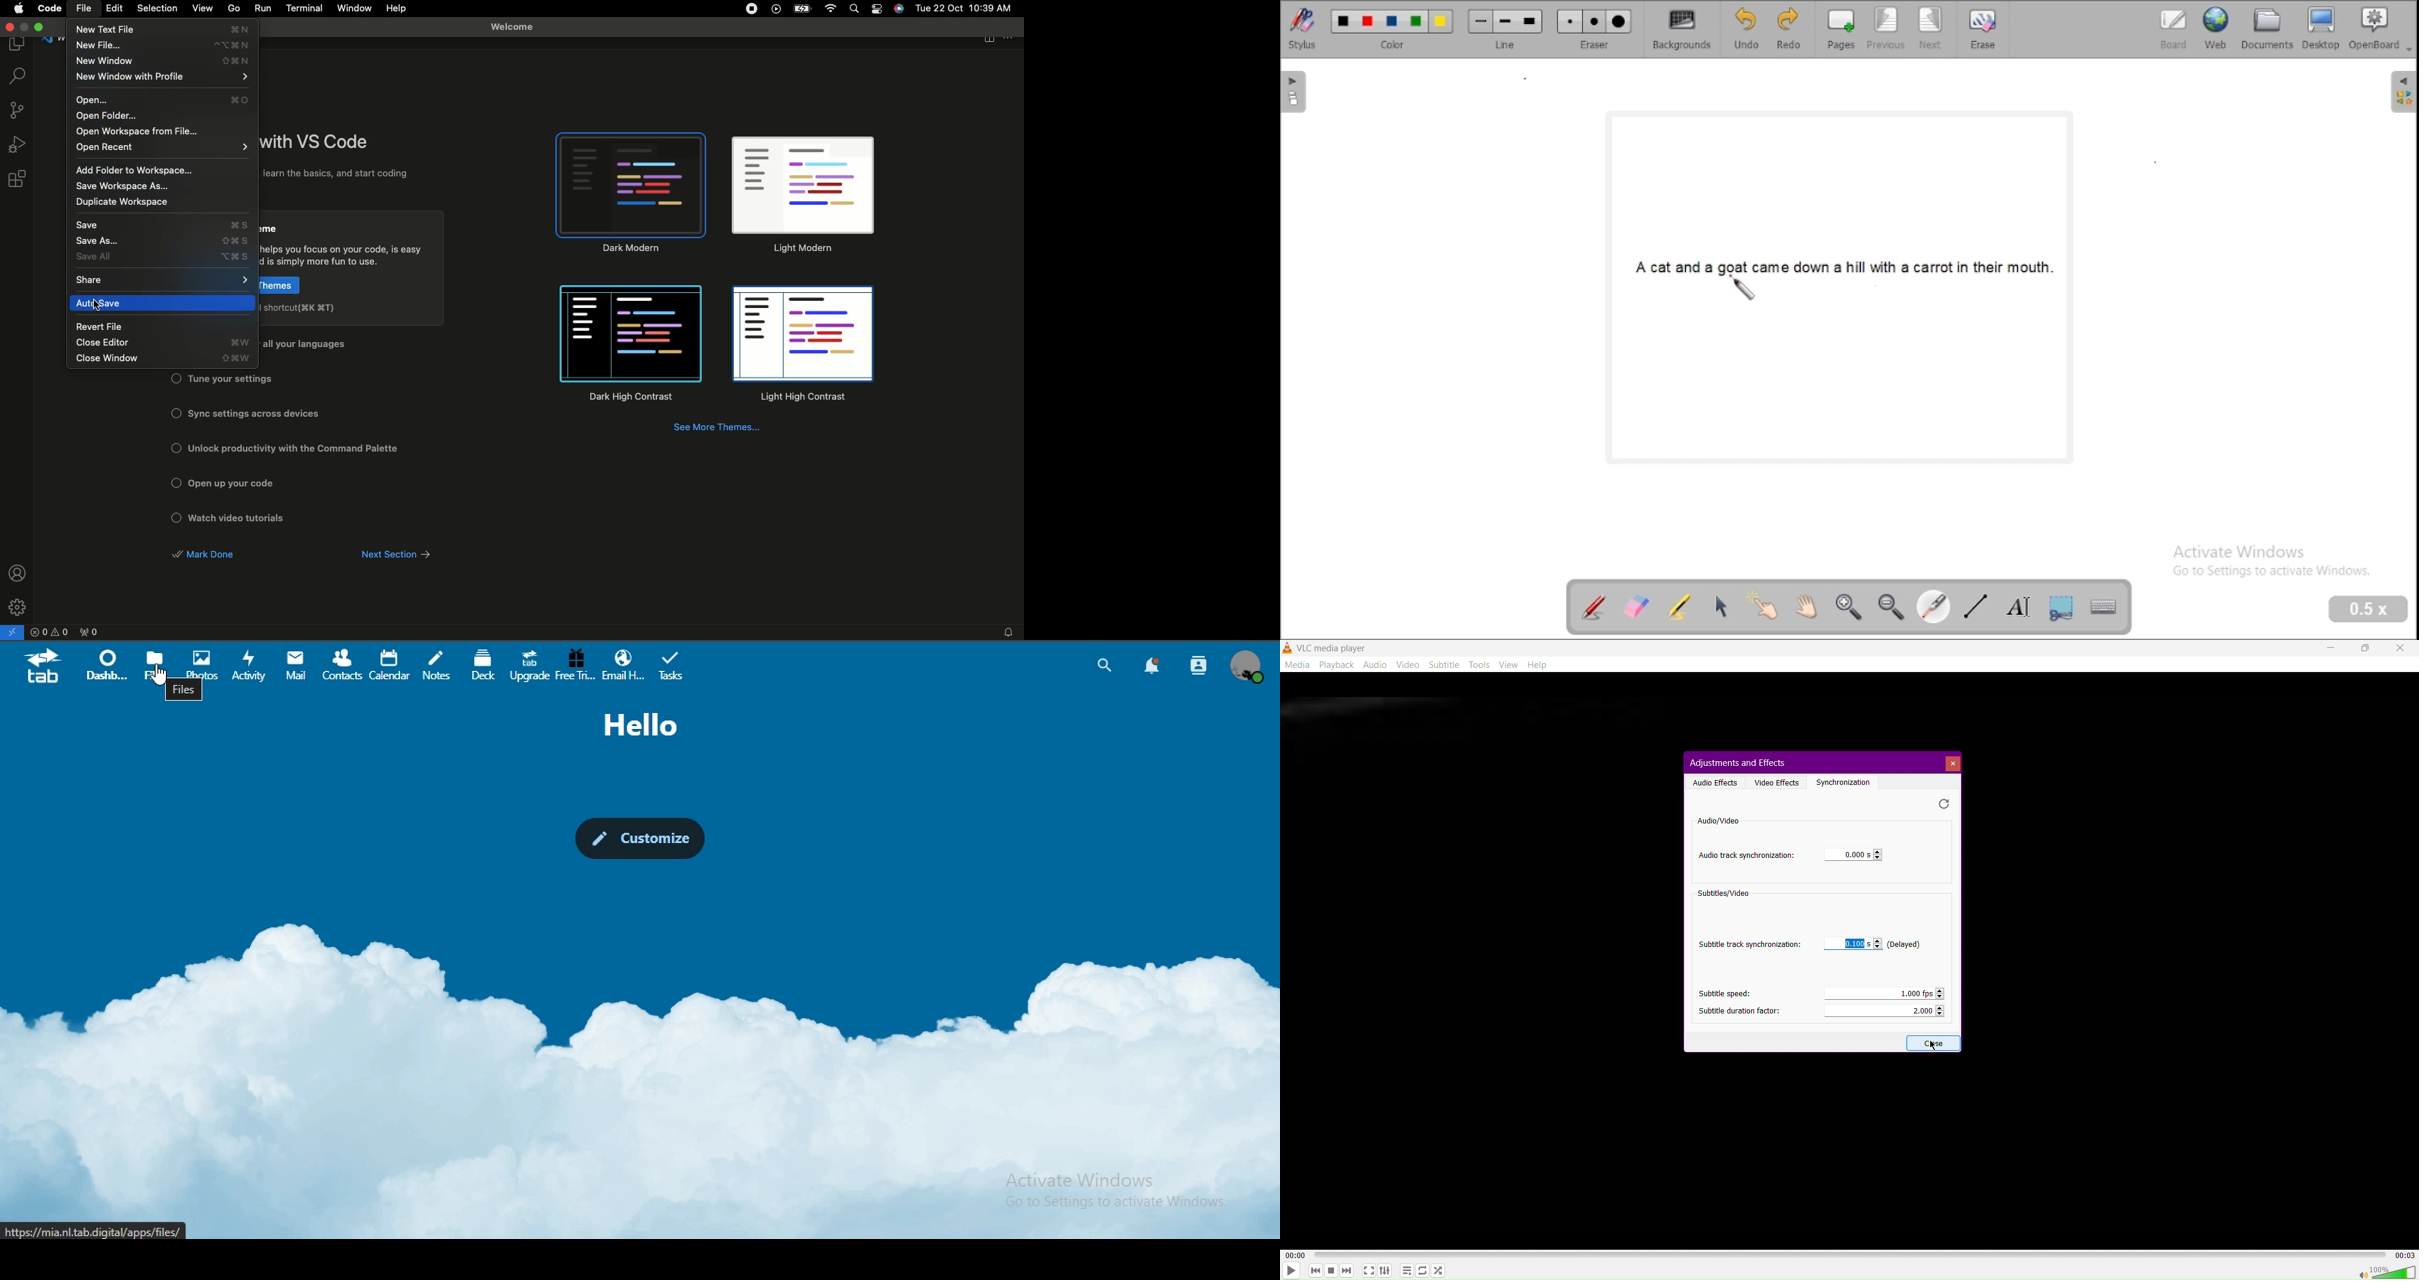  Describe the element at coordinates (1848, 781) in the screenshot. I see `Synchronization` at that location.